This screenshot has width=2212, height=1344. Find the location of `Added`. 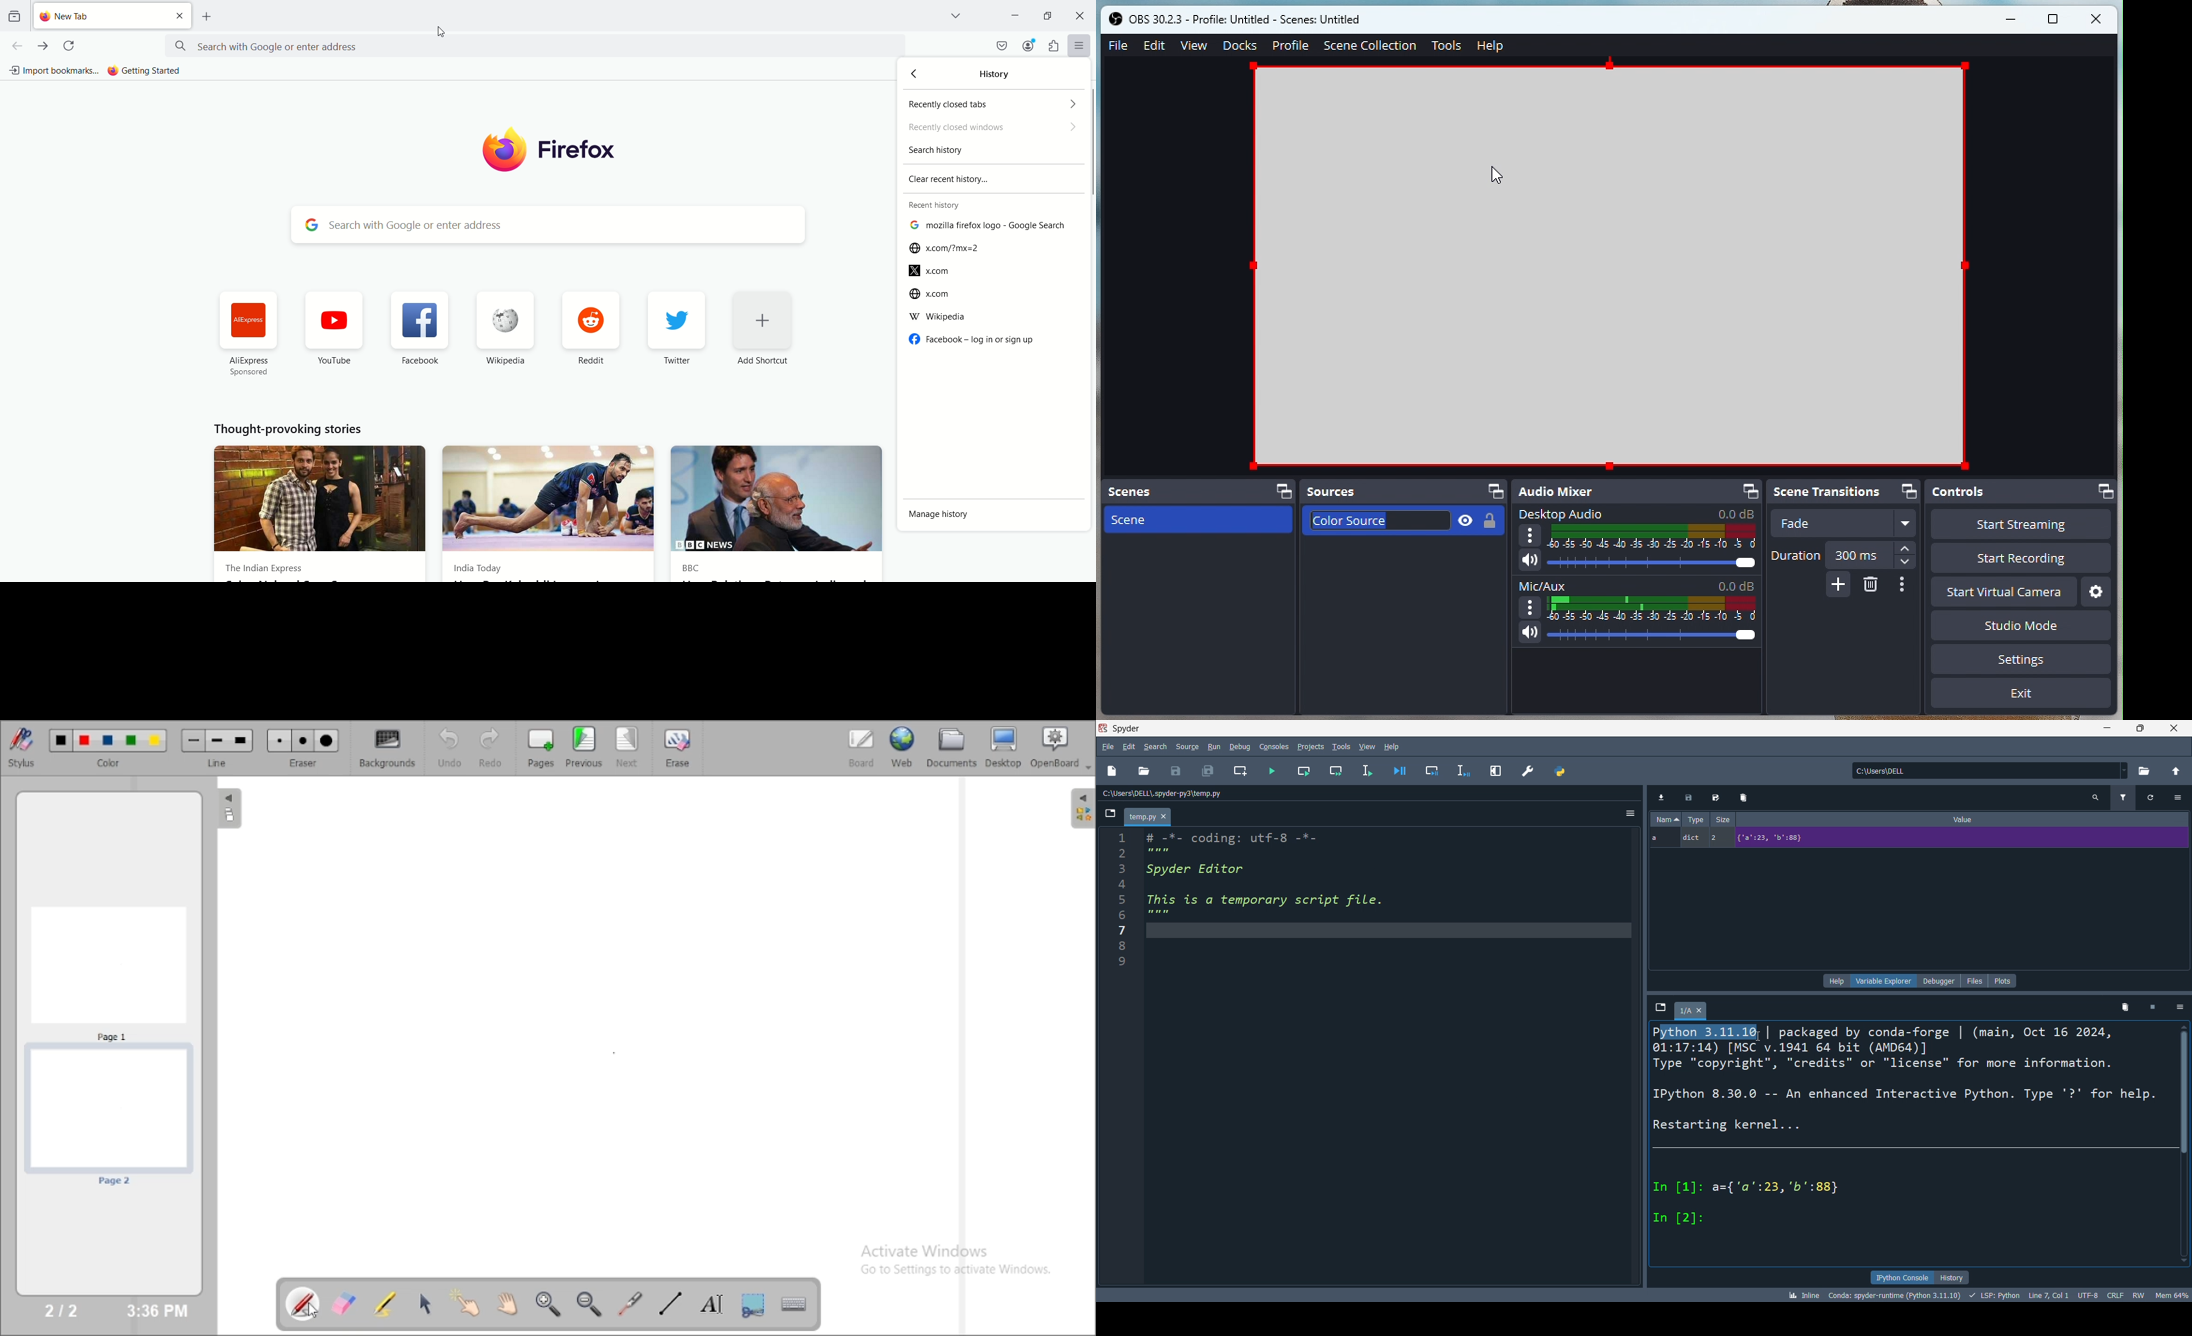

Added is located at coordinates (1838, 586).